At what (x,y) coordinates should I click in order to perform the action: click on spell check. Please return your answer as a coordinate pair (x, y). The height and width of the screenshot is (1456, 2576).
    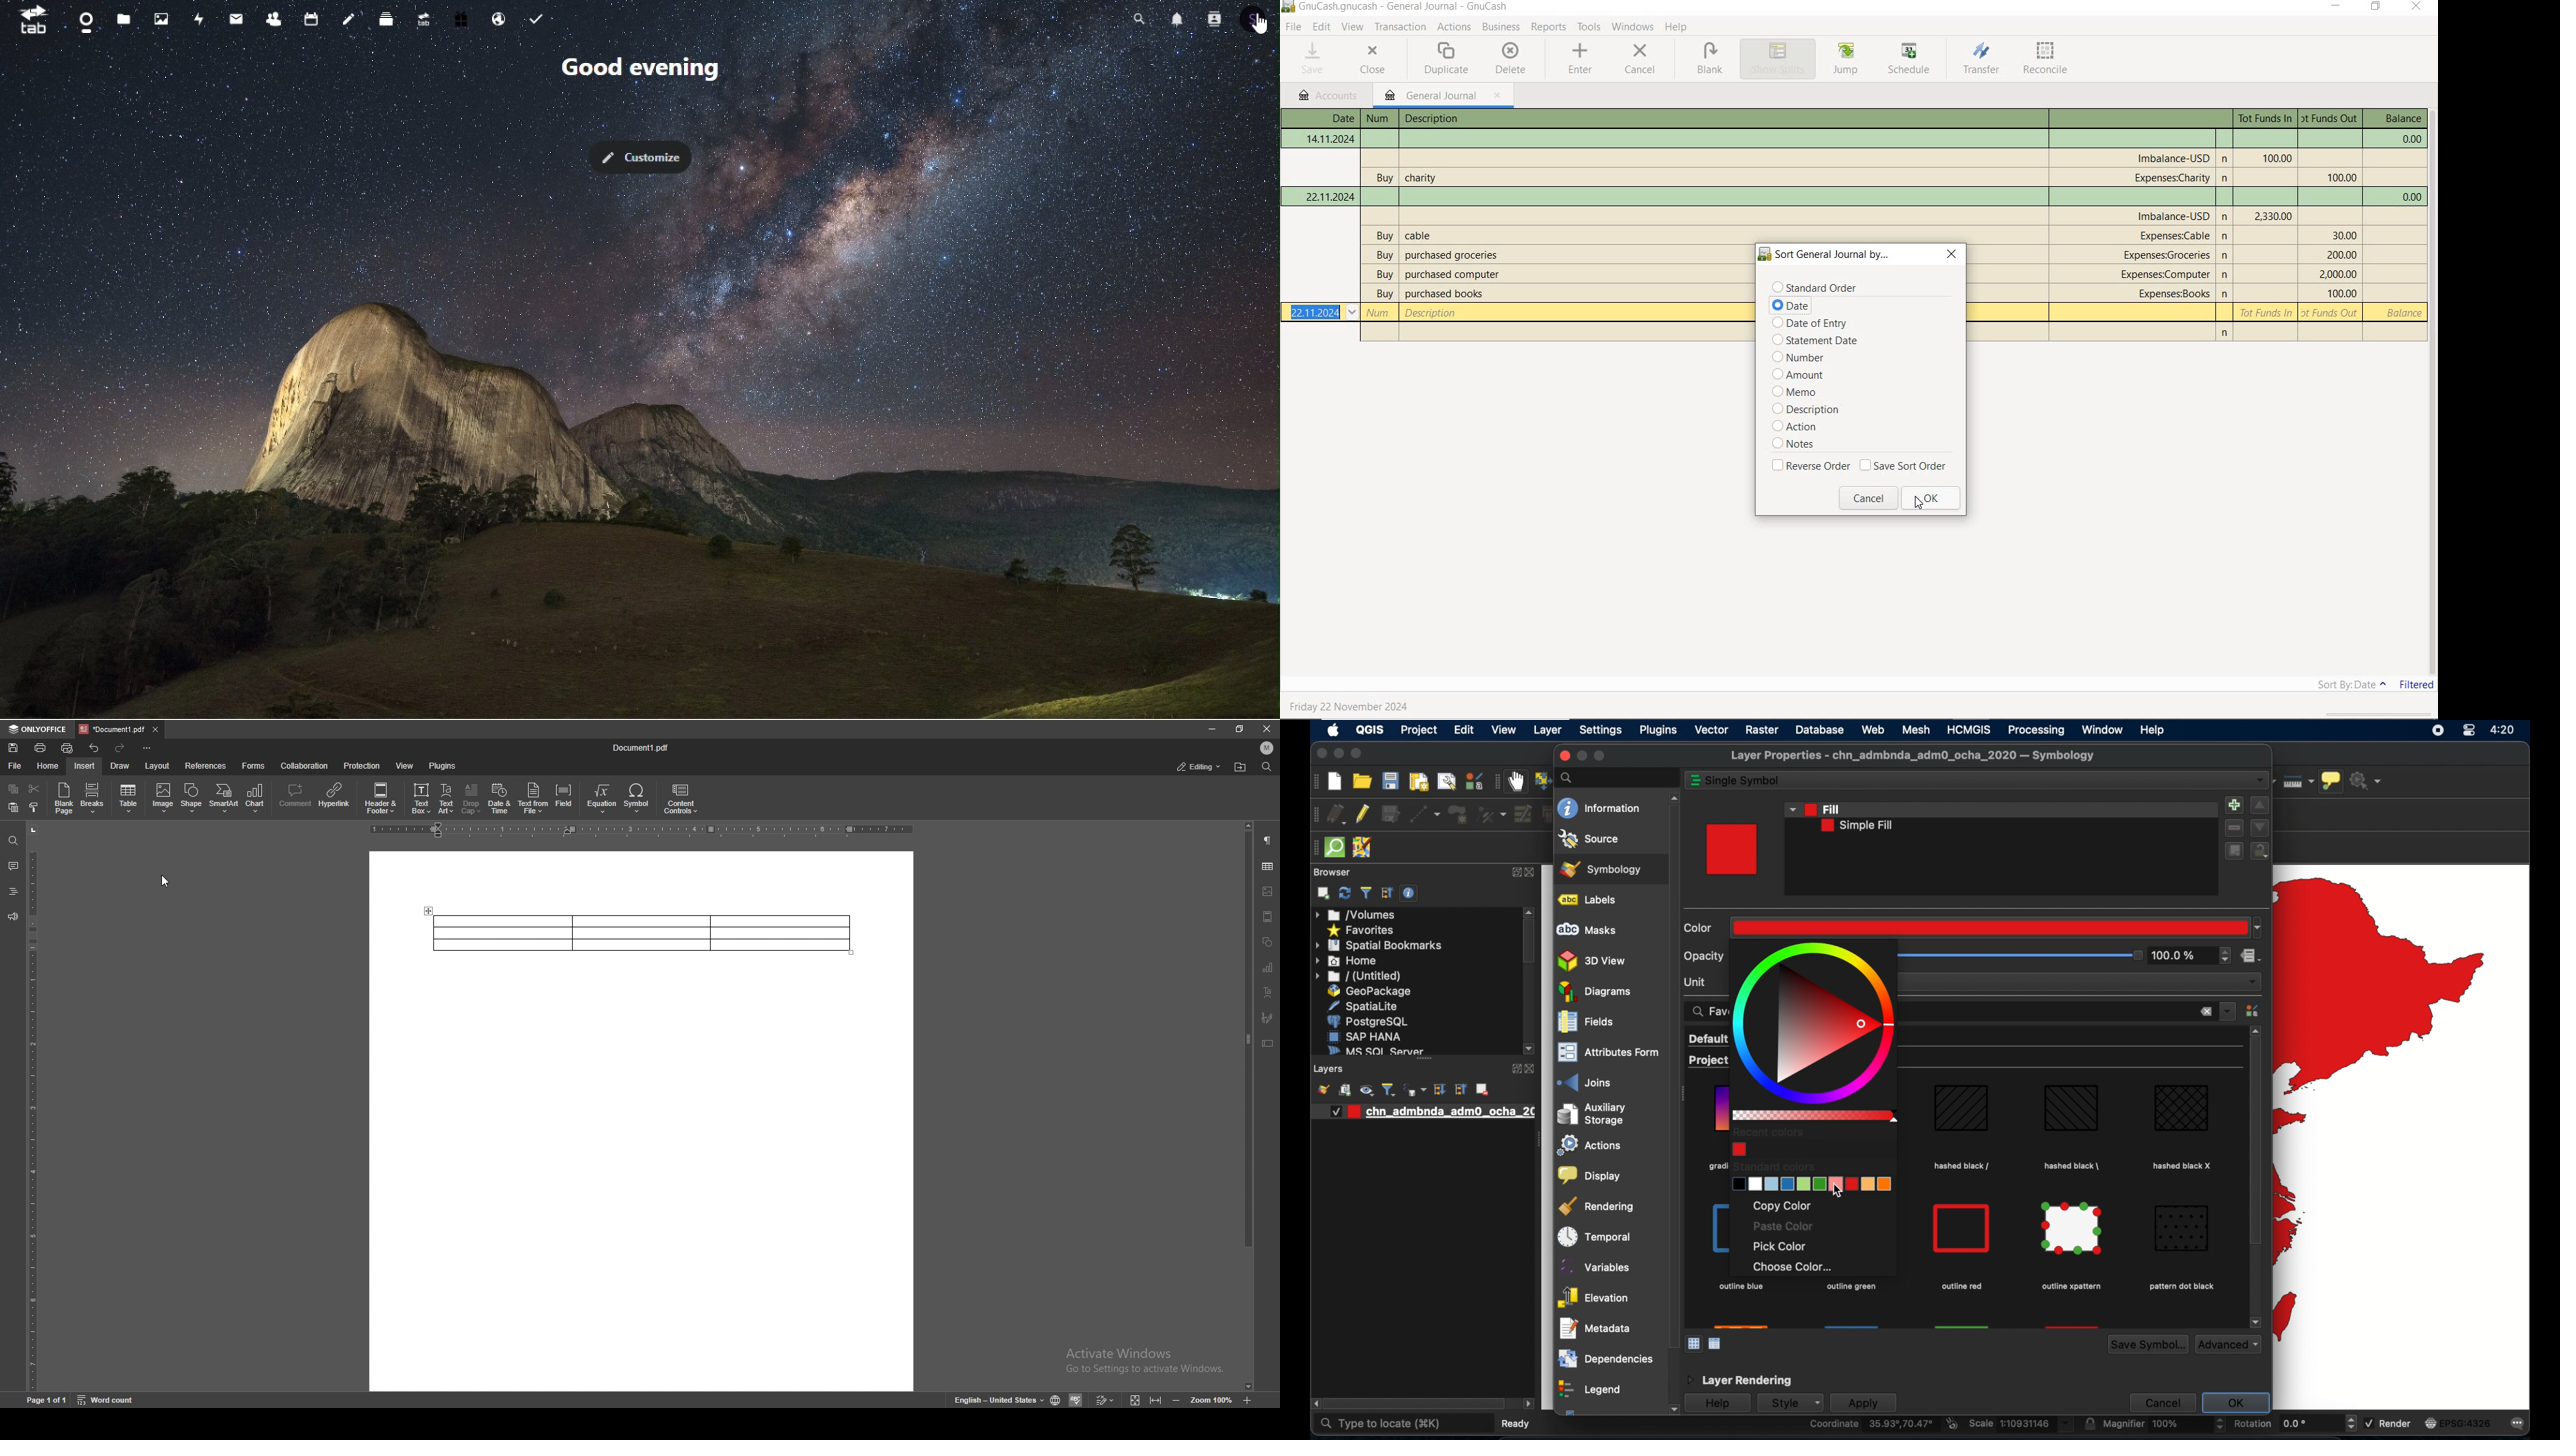
    Looking at the image, I should click on (1077, 1399).